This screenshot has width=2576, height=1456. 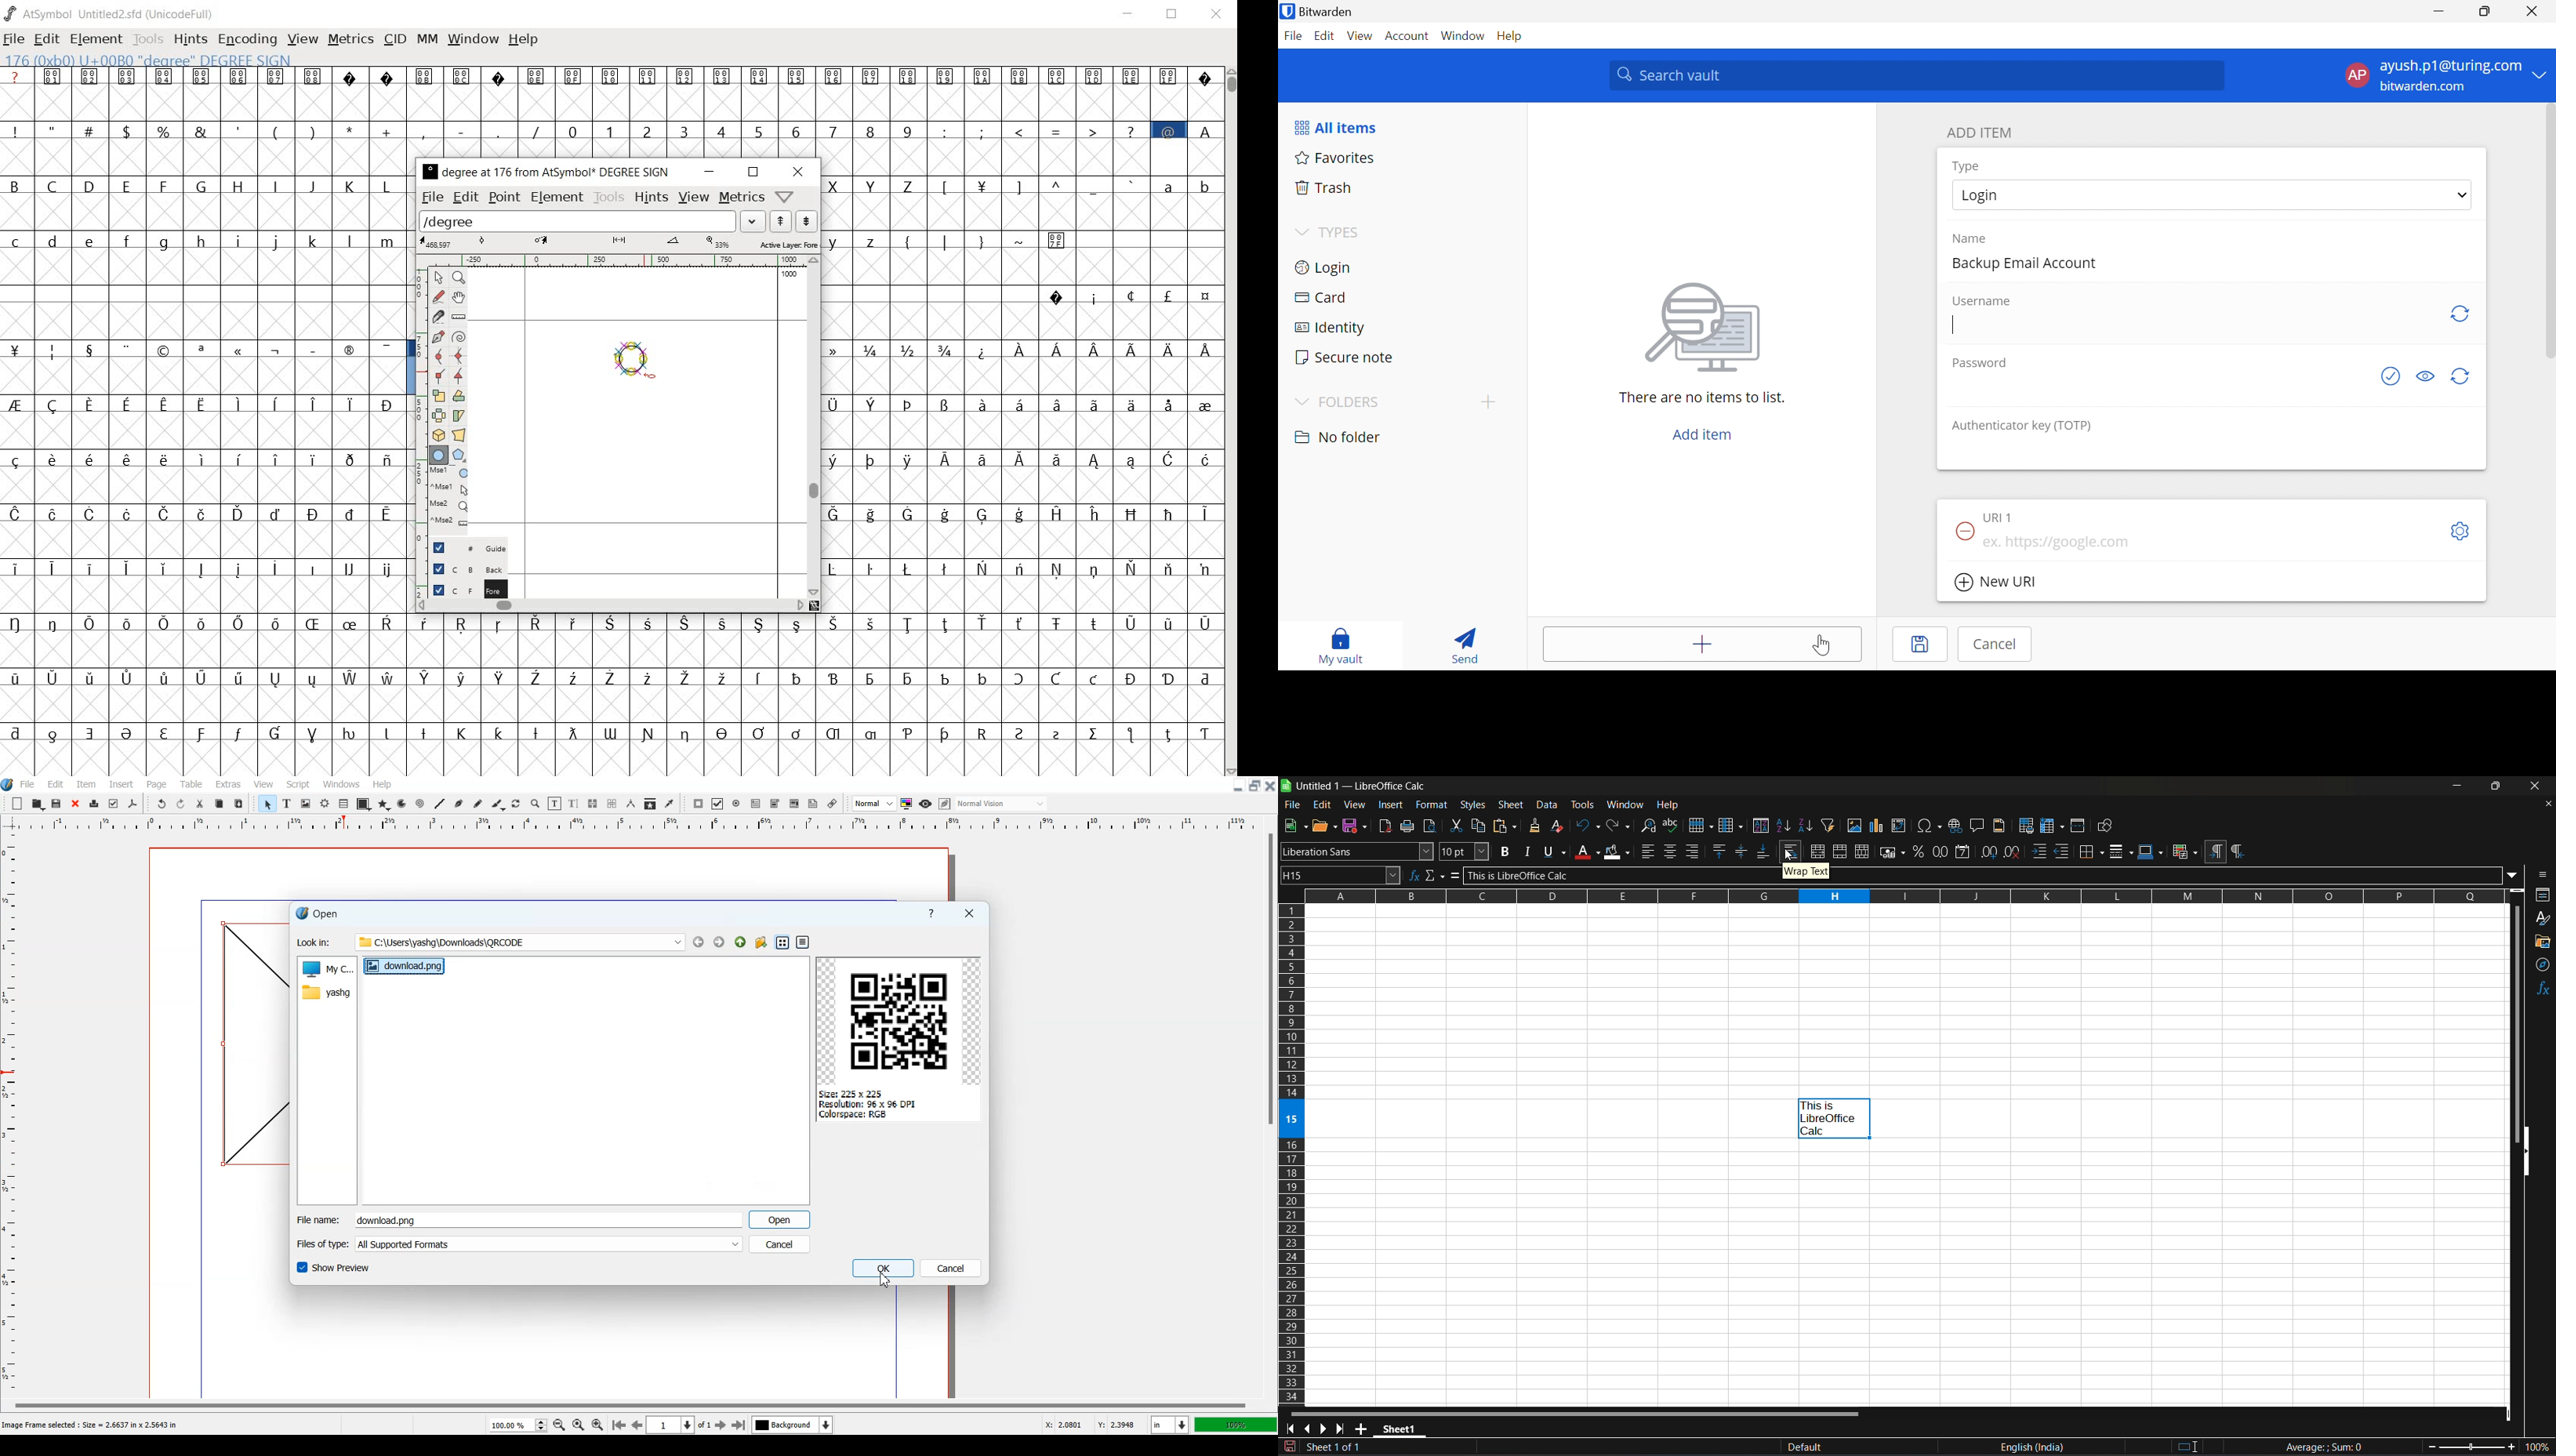 I want to click on empty glyph slots, so click(x=207, y=321).